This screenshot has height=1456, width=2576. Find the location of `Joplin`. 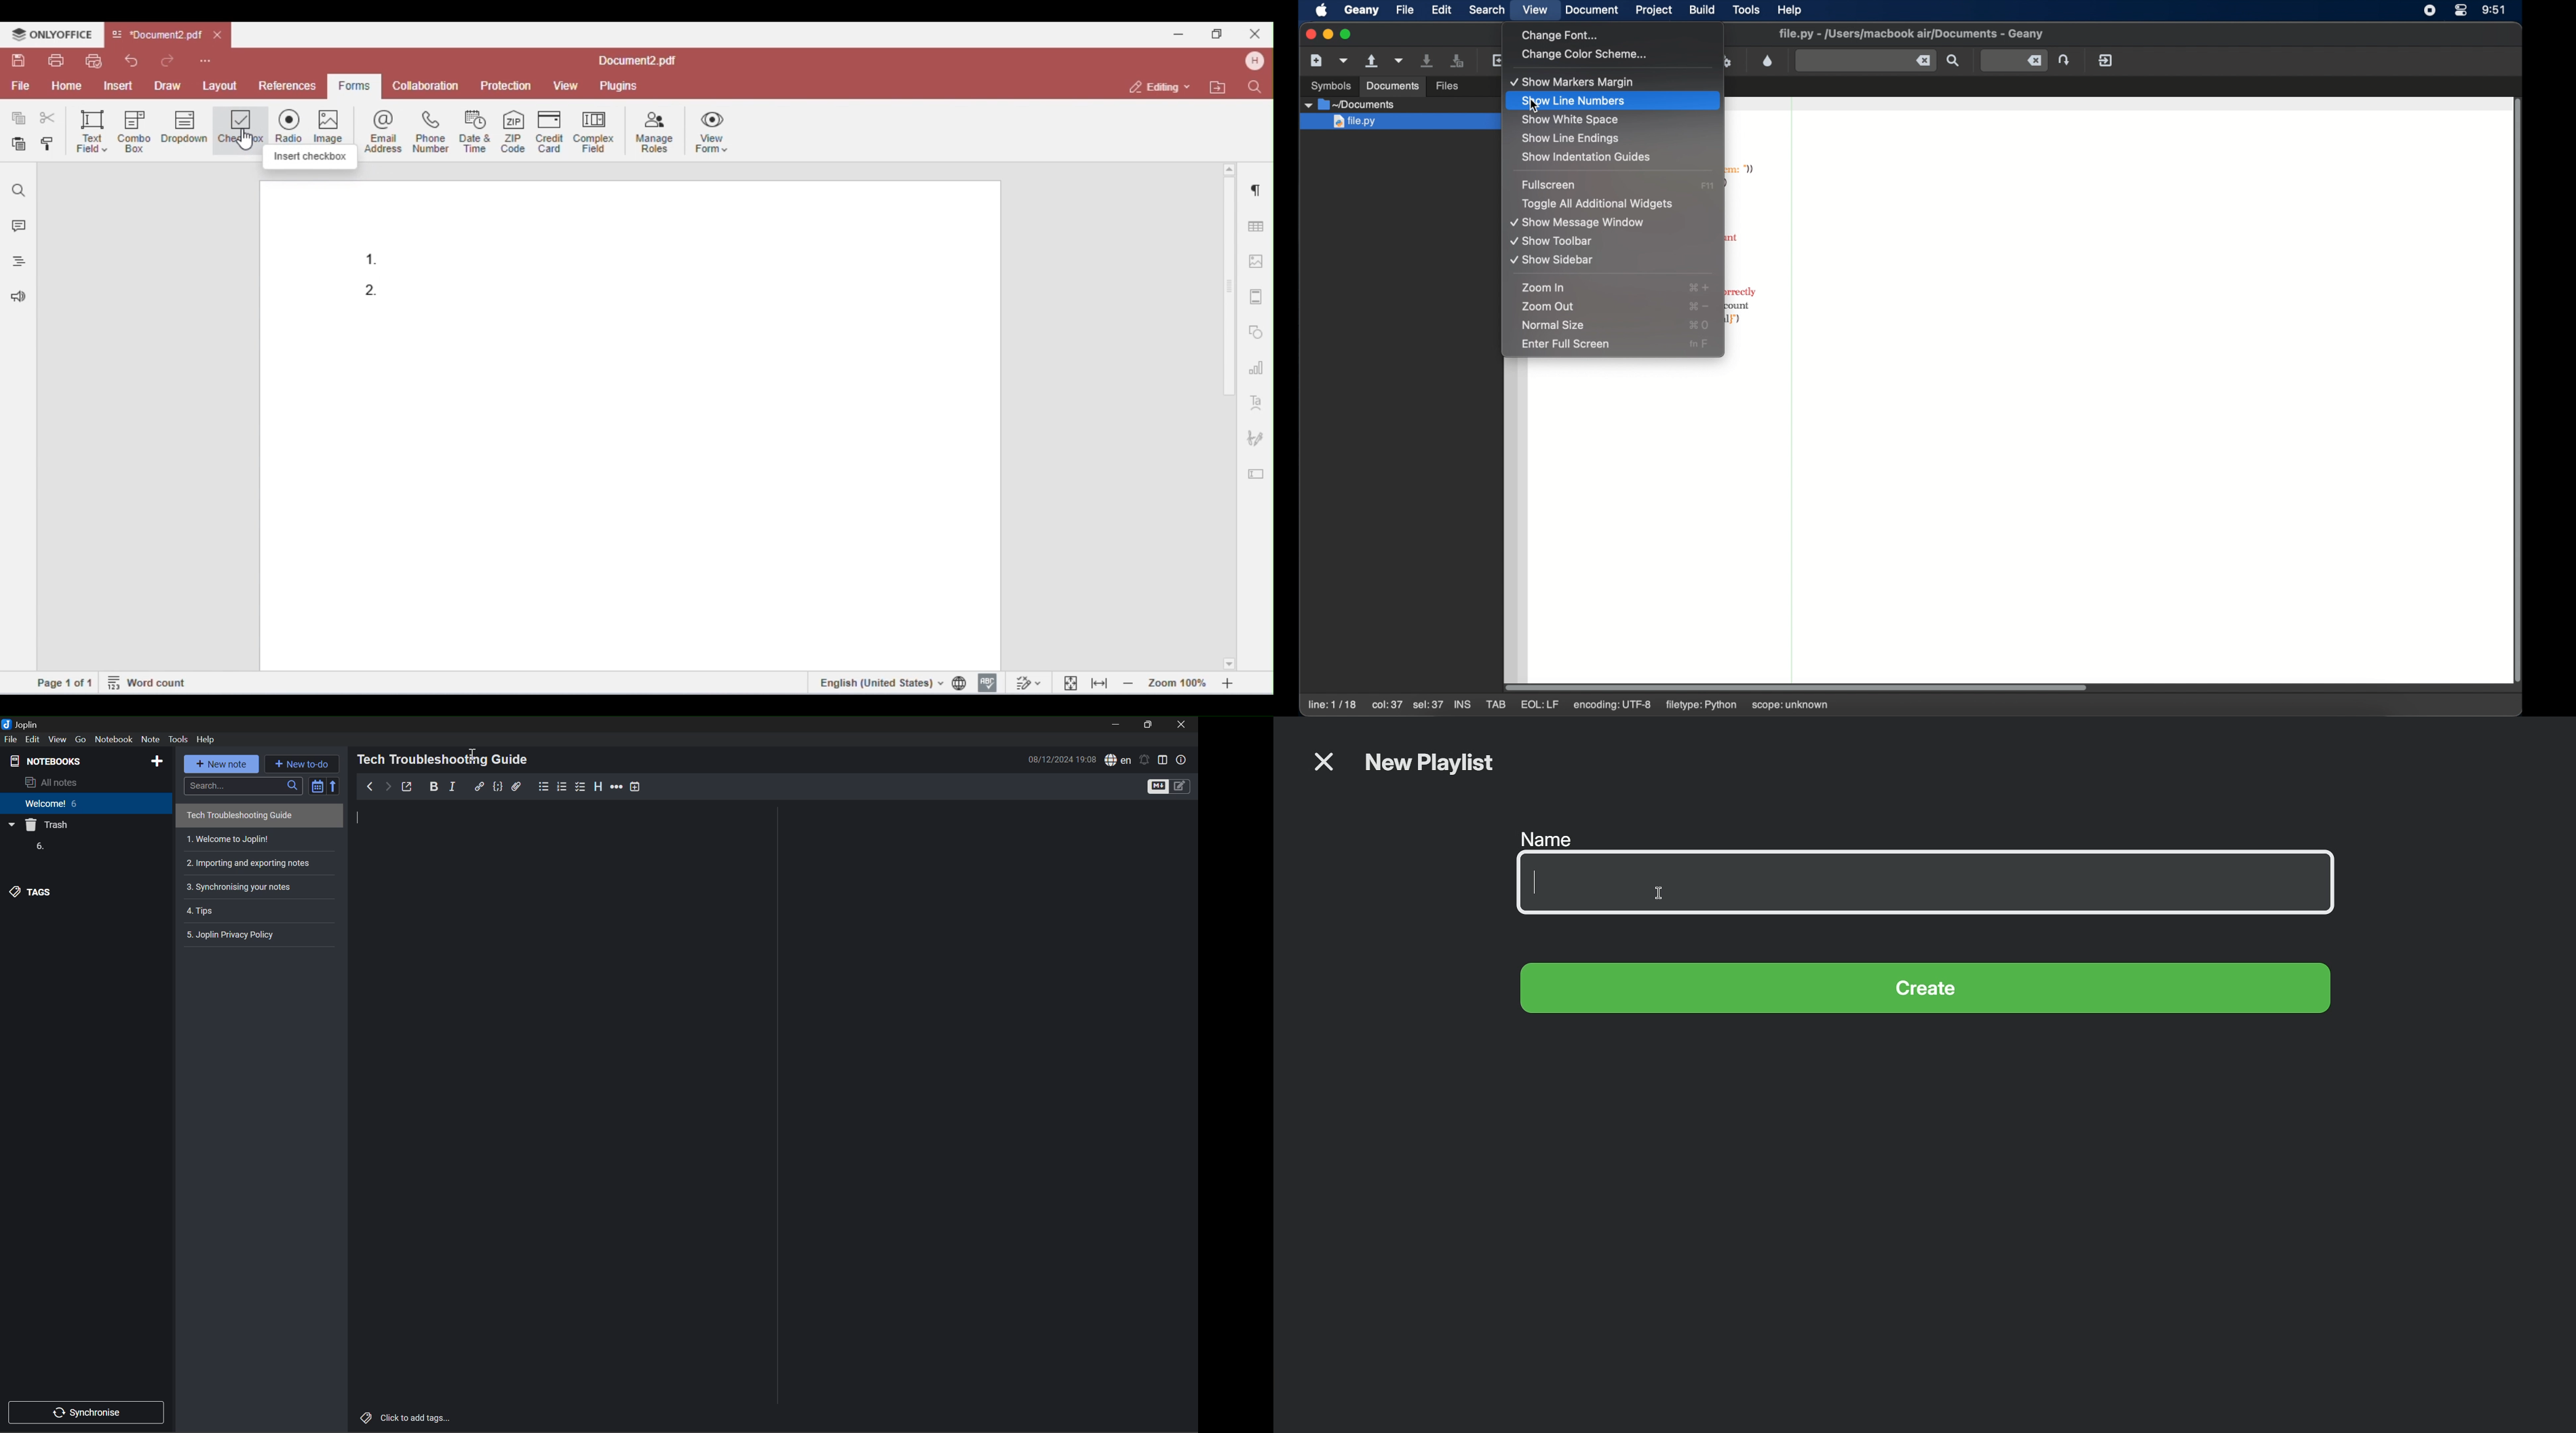

Joplin is located at coordinates (22, 723).